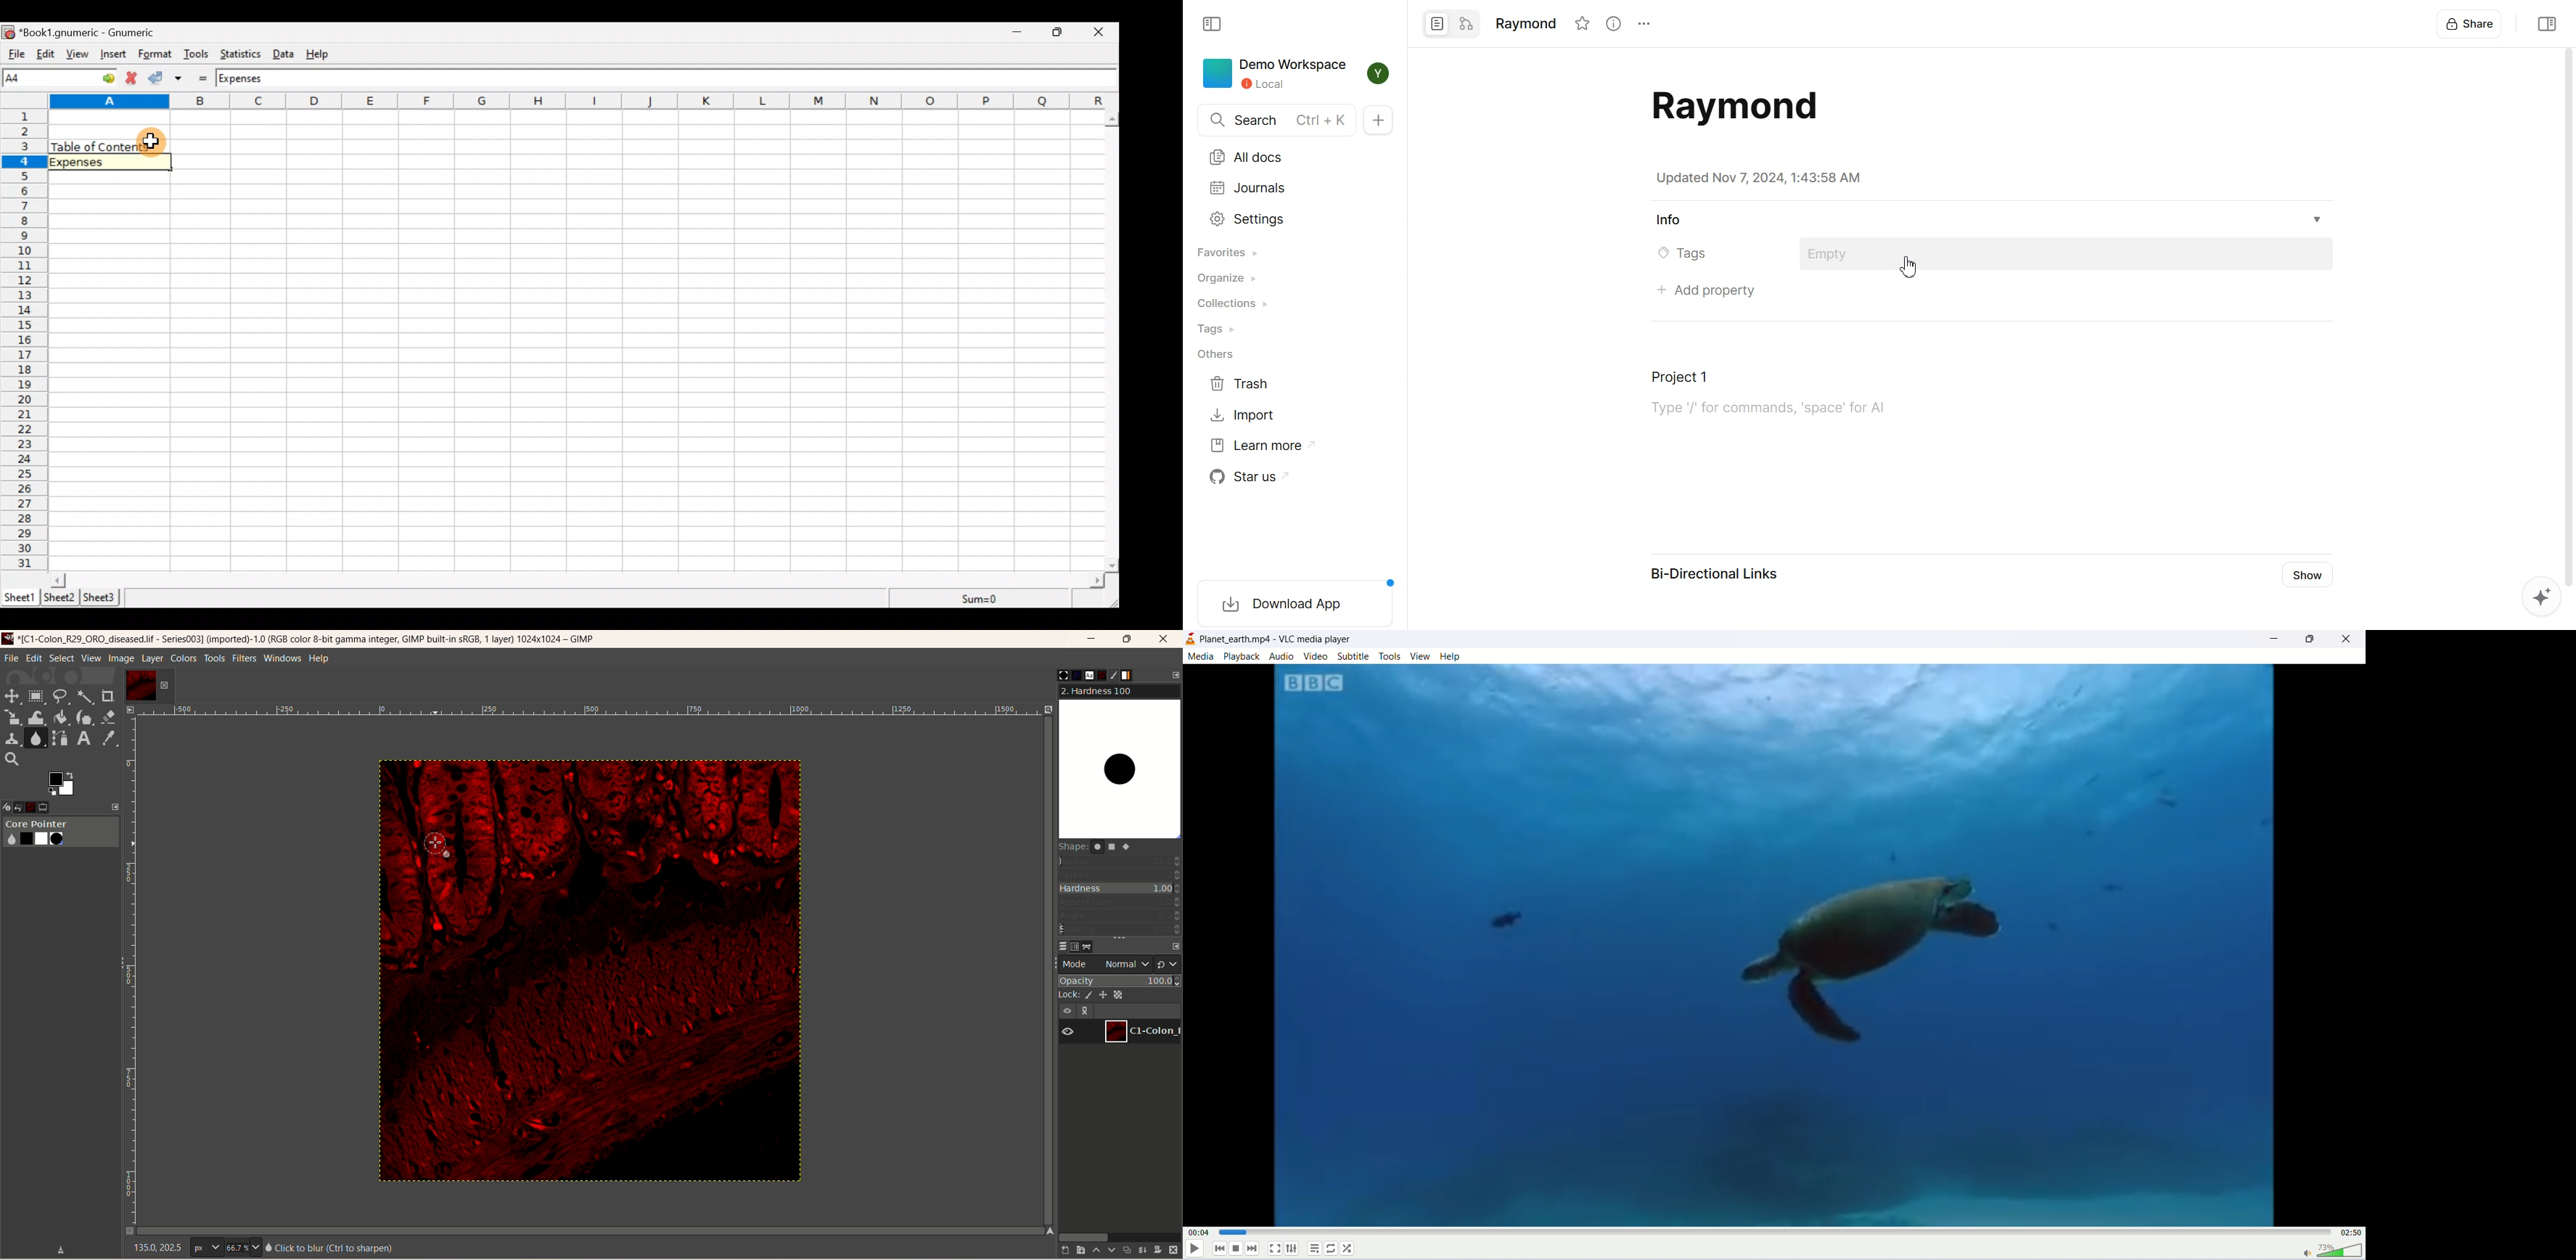 Image resolution: width=2576 pixels, height=1260 pixels. What do you see at coordinates (1101, 675) in the screenshot?
I see `document history` at bounding box center [1101, 675].